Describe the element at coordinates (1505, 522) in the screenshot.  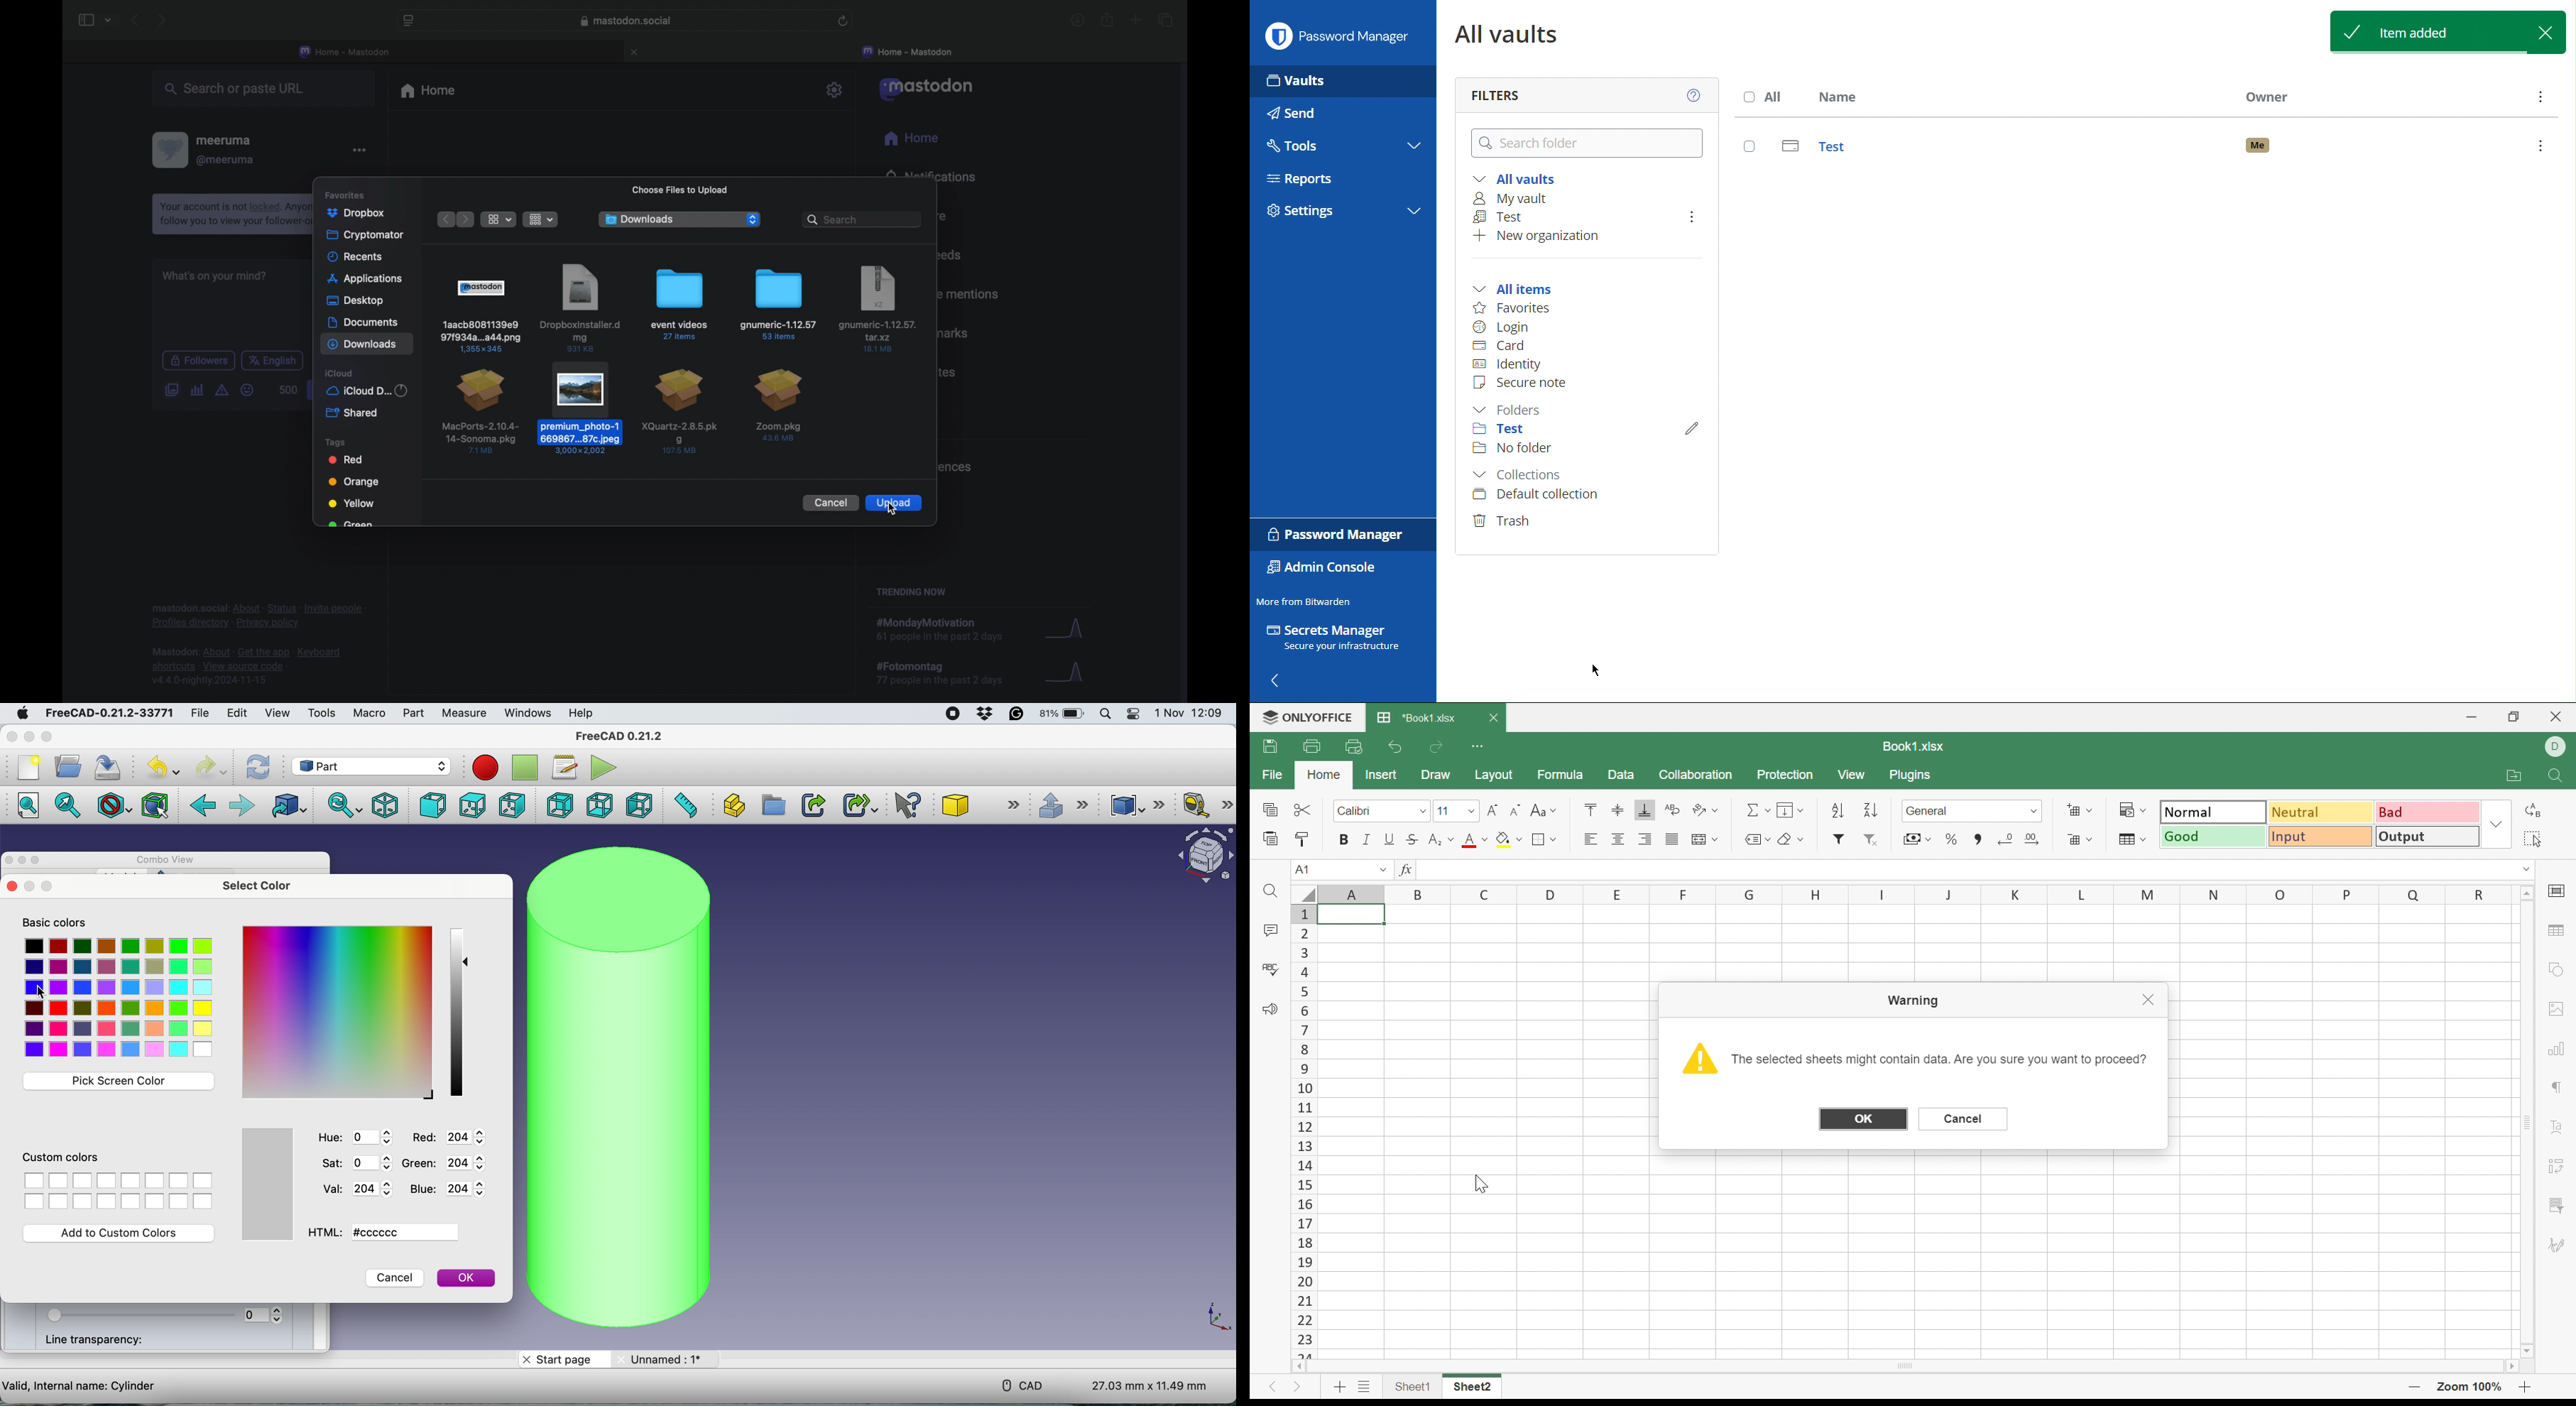
I see `Trash` at that location.